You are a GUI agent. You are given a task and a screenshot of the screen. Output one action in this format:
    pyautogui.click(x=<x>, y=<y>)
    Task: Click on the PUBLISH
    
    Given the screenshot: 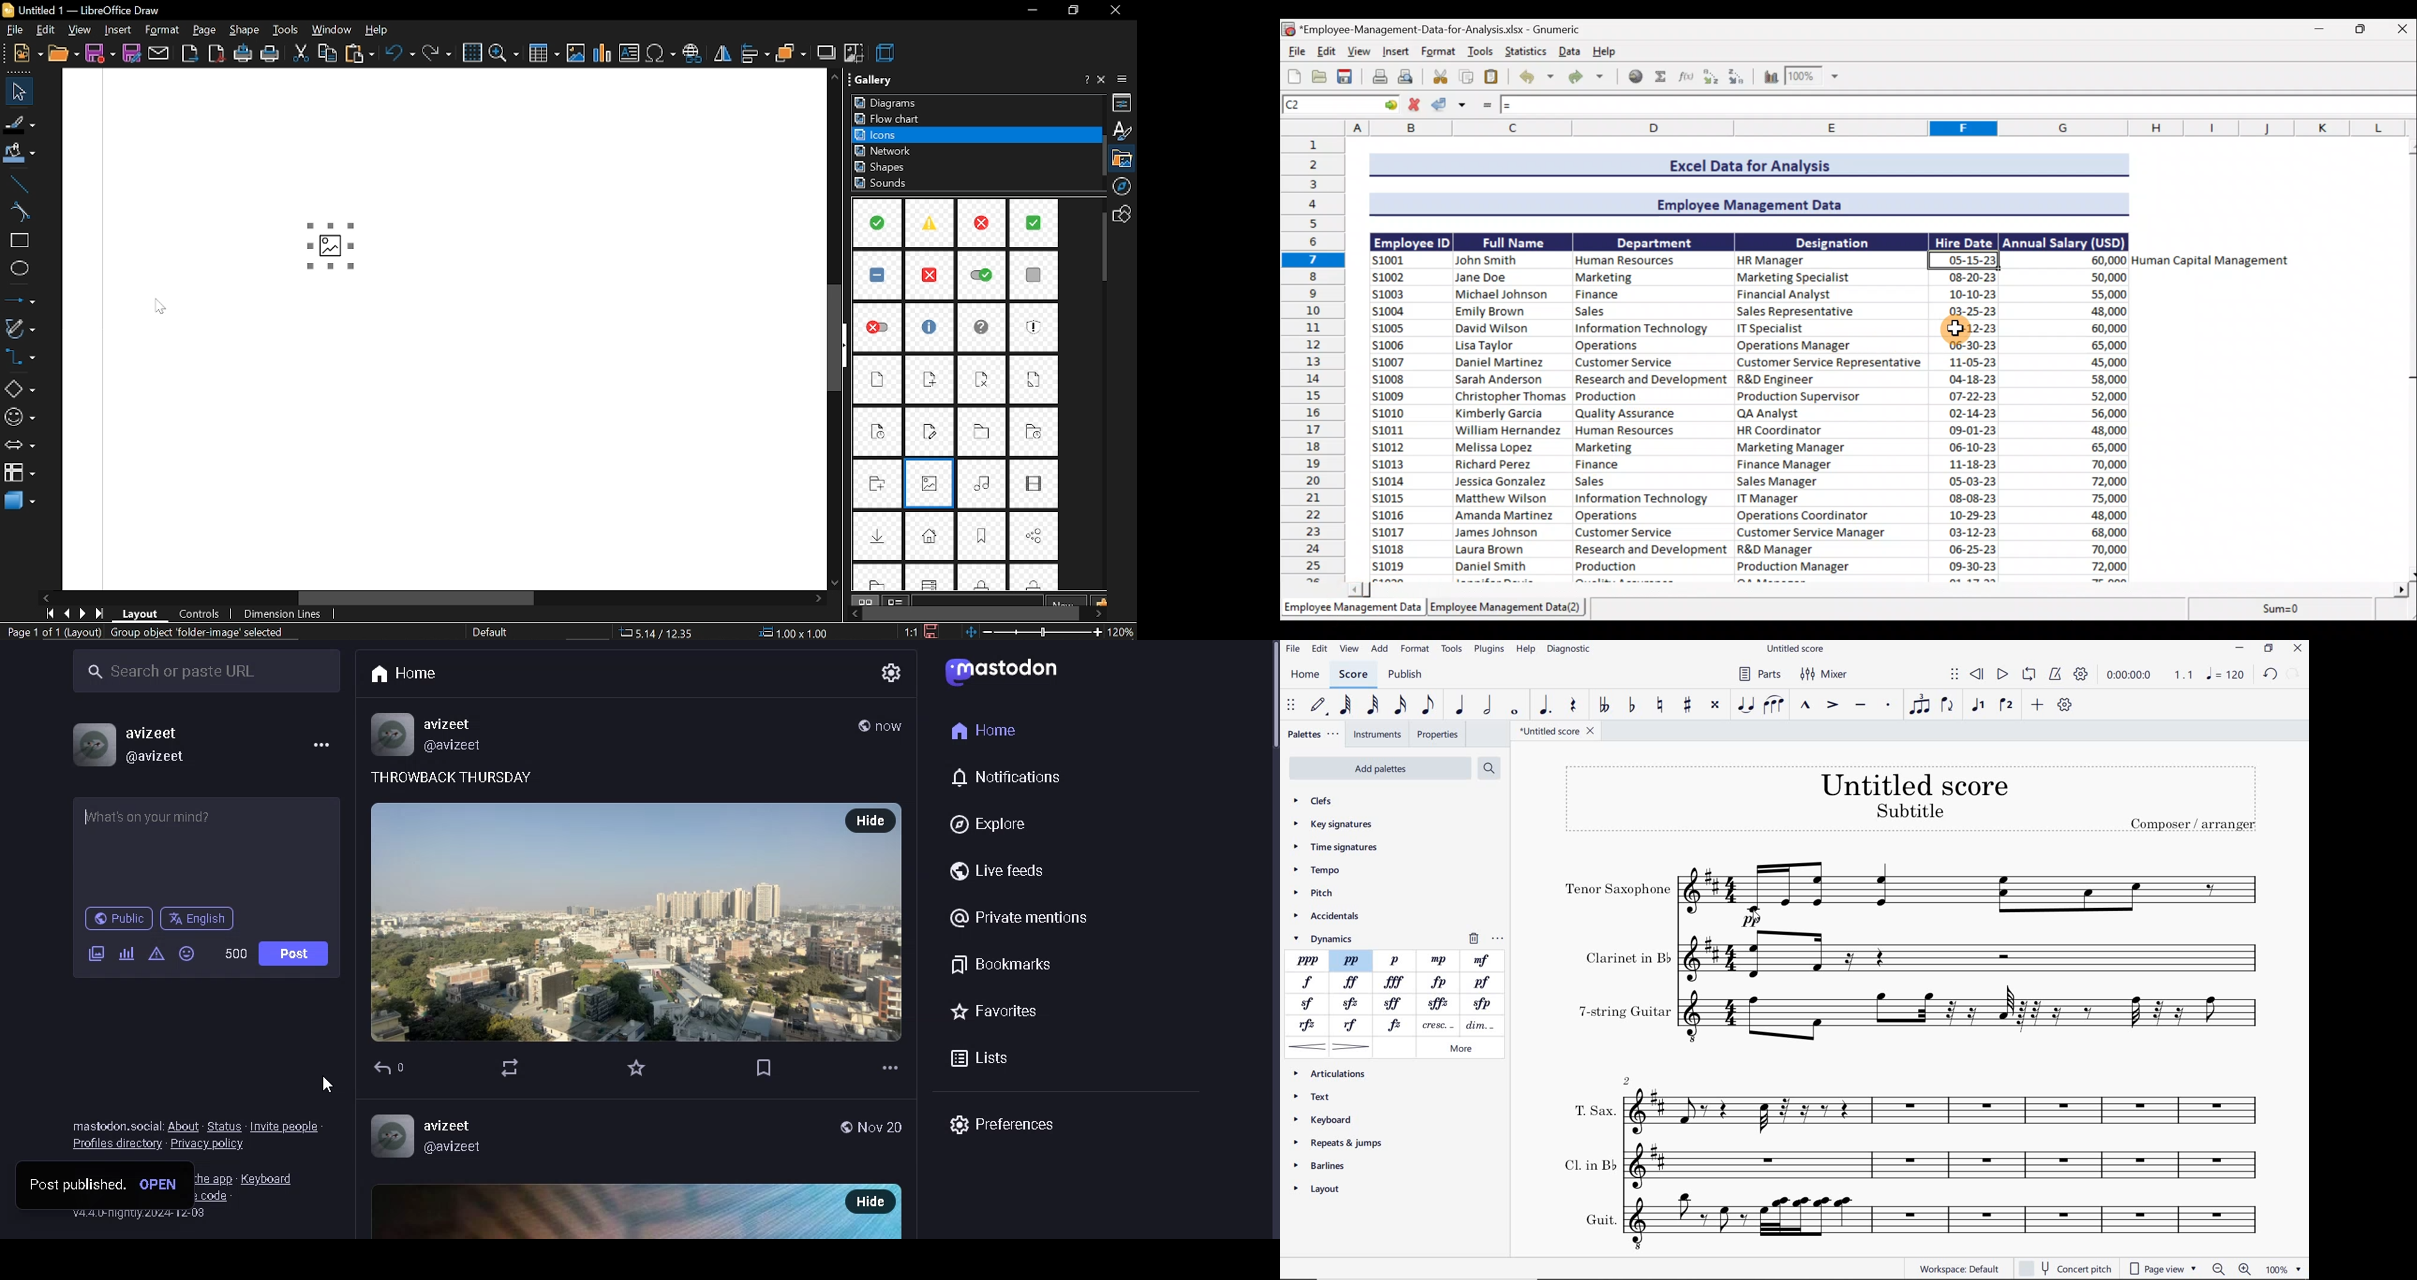 What is the action you would take?
    pyautogui.click(x=1406, y=674)
    